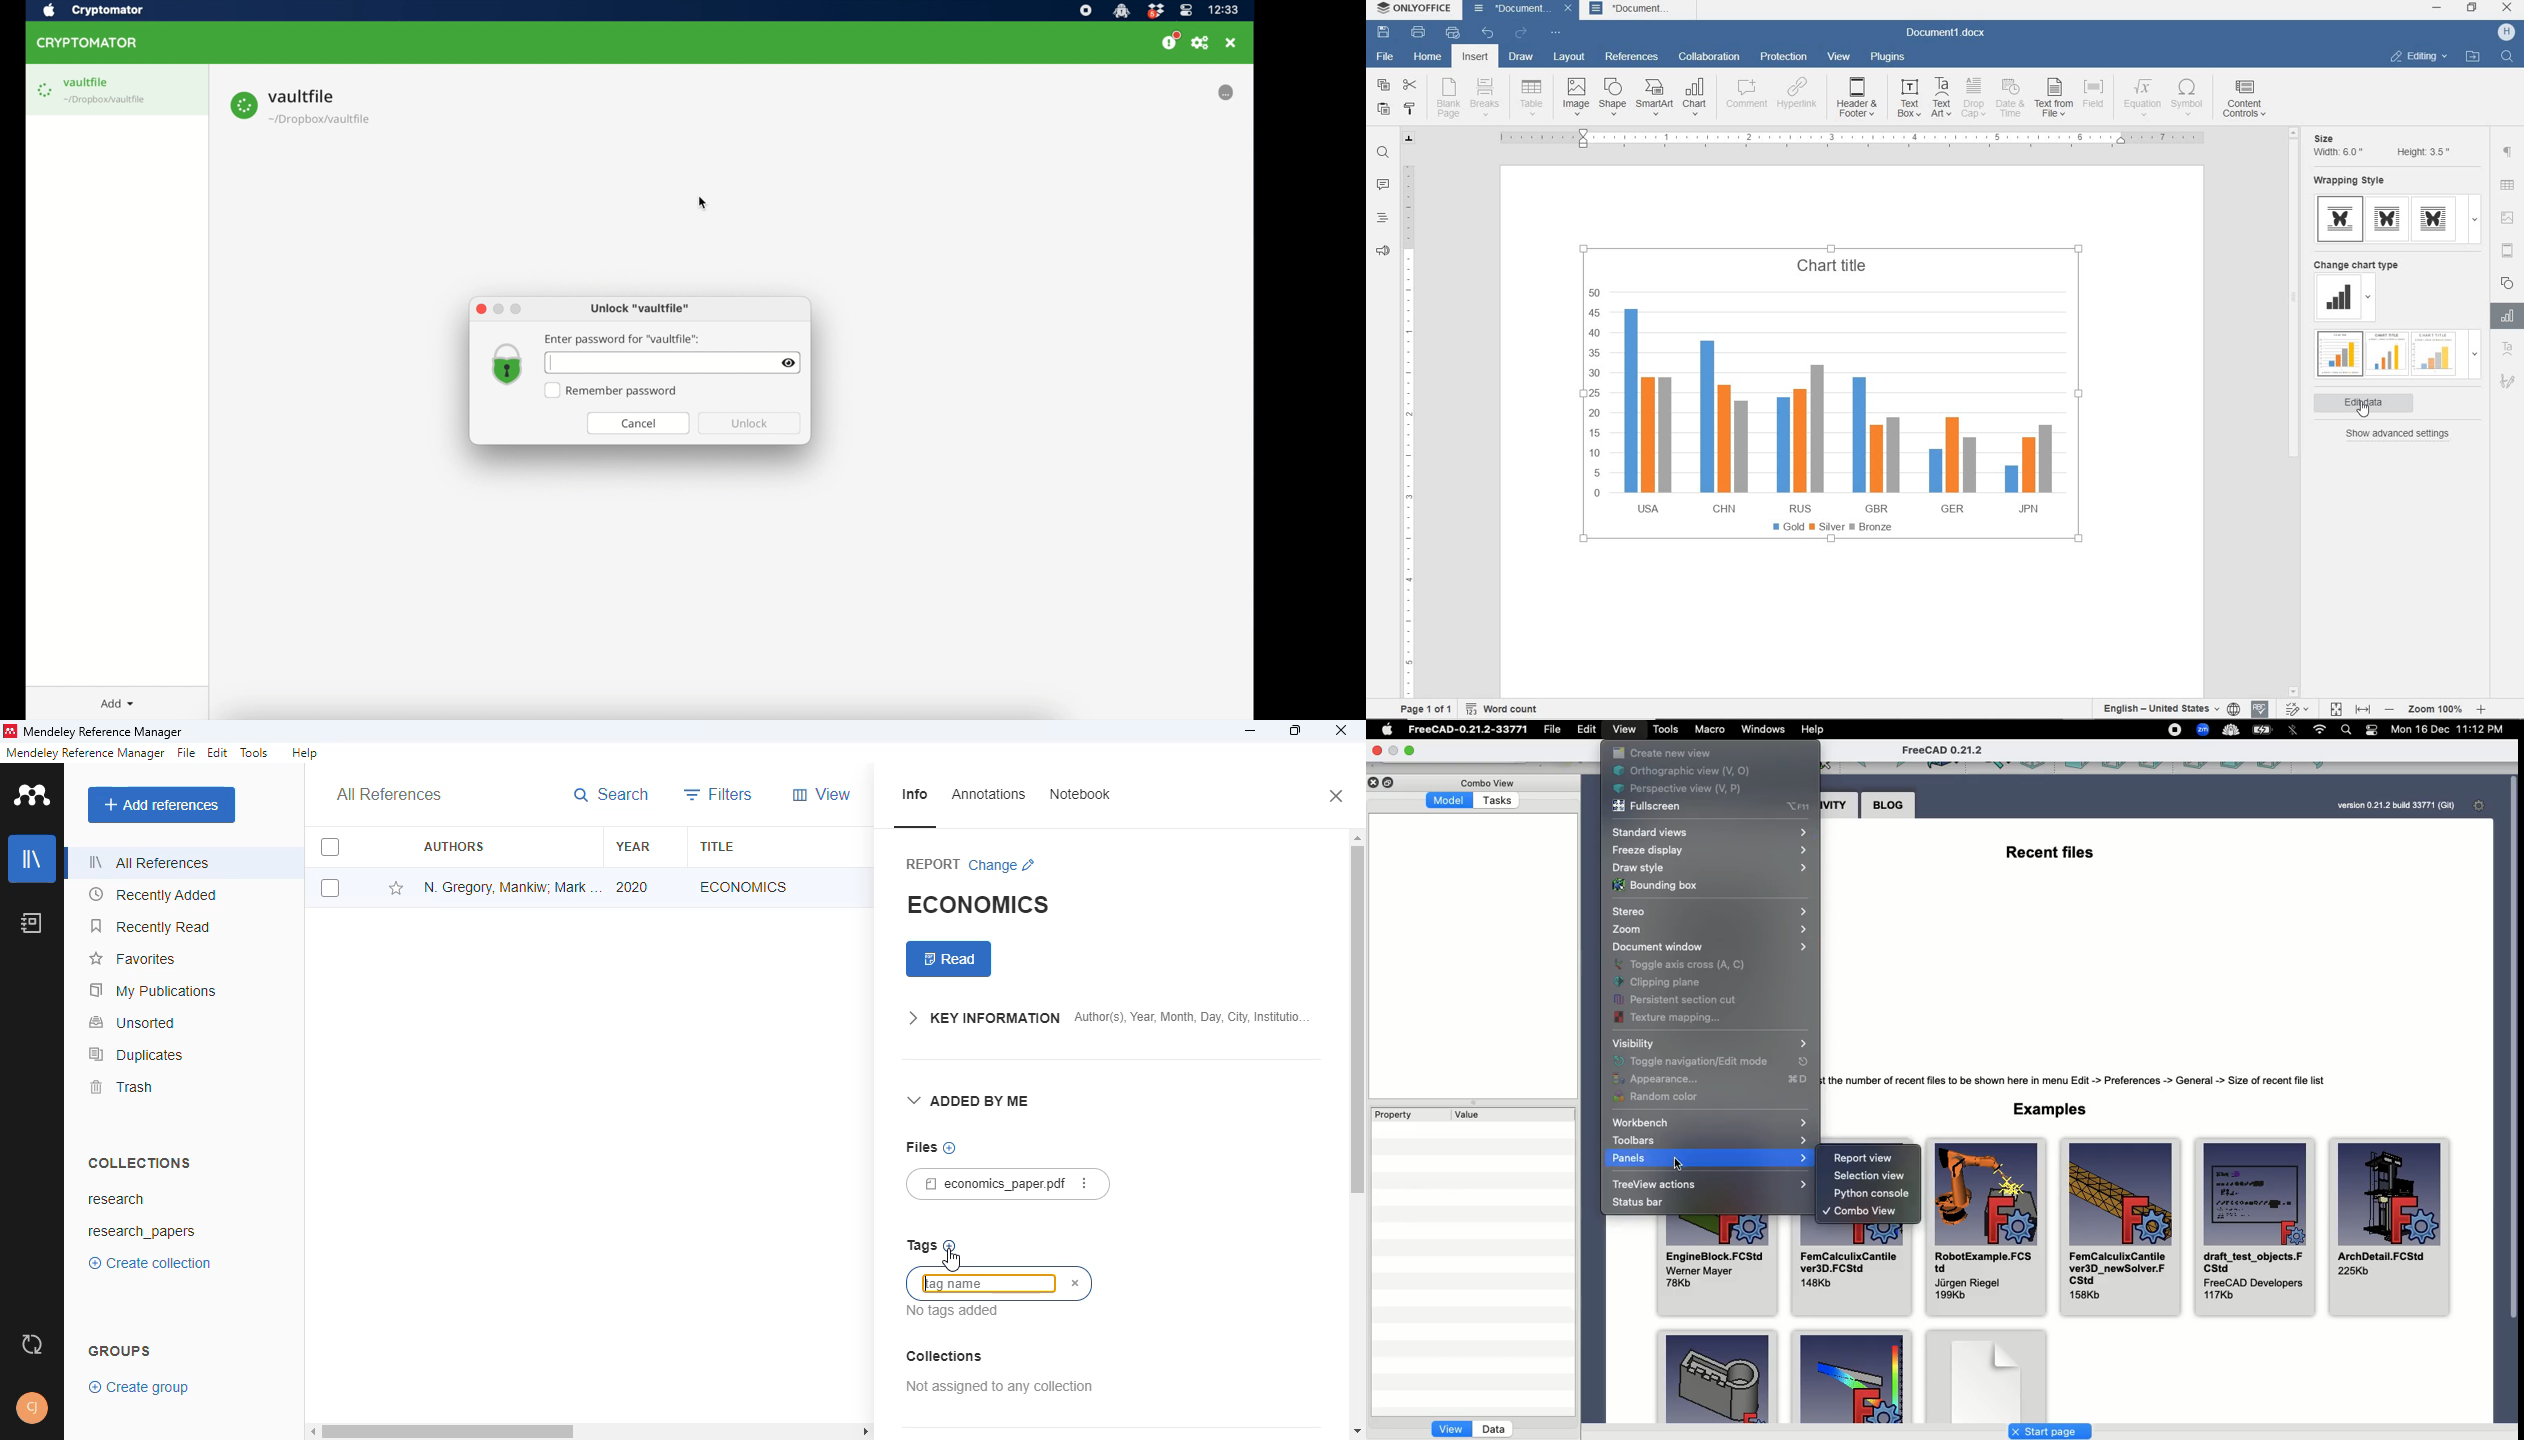 The height and width of the screenshot is (1456, 2548). Describe the element at coordinates (2189, 99) in the screenshot. I see `symbol` at that location.